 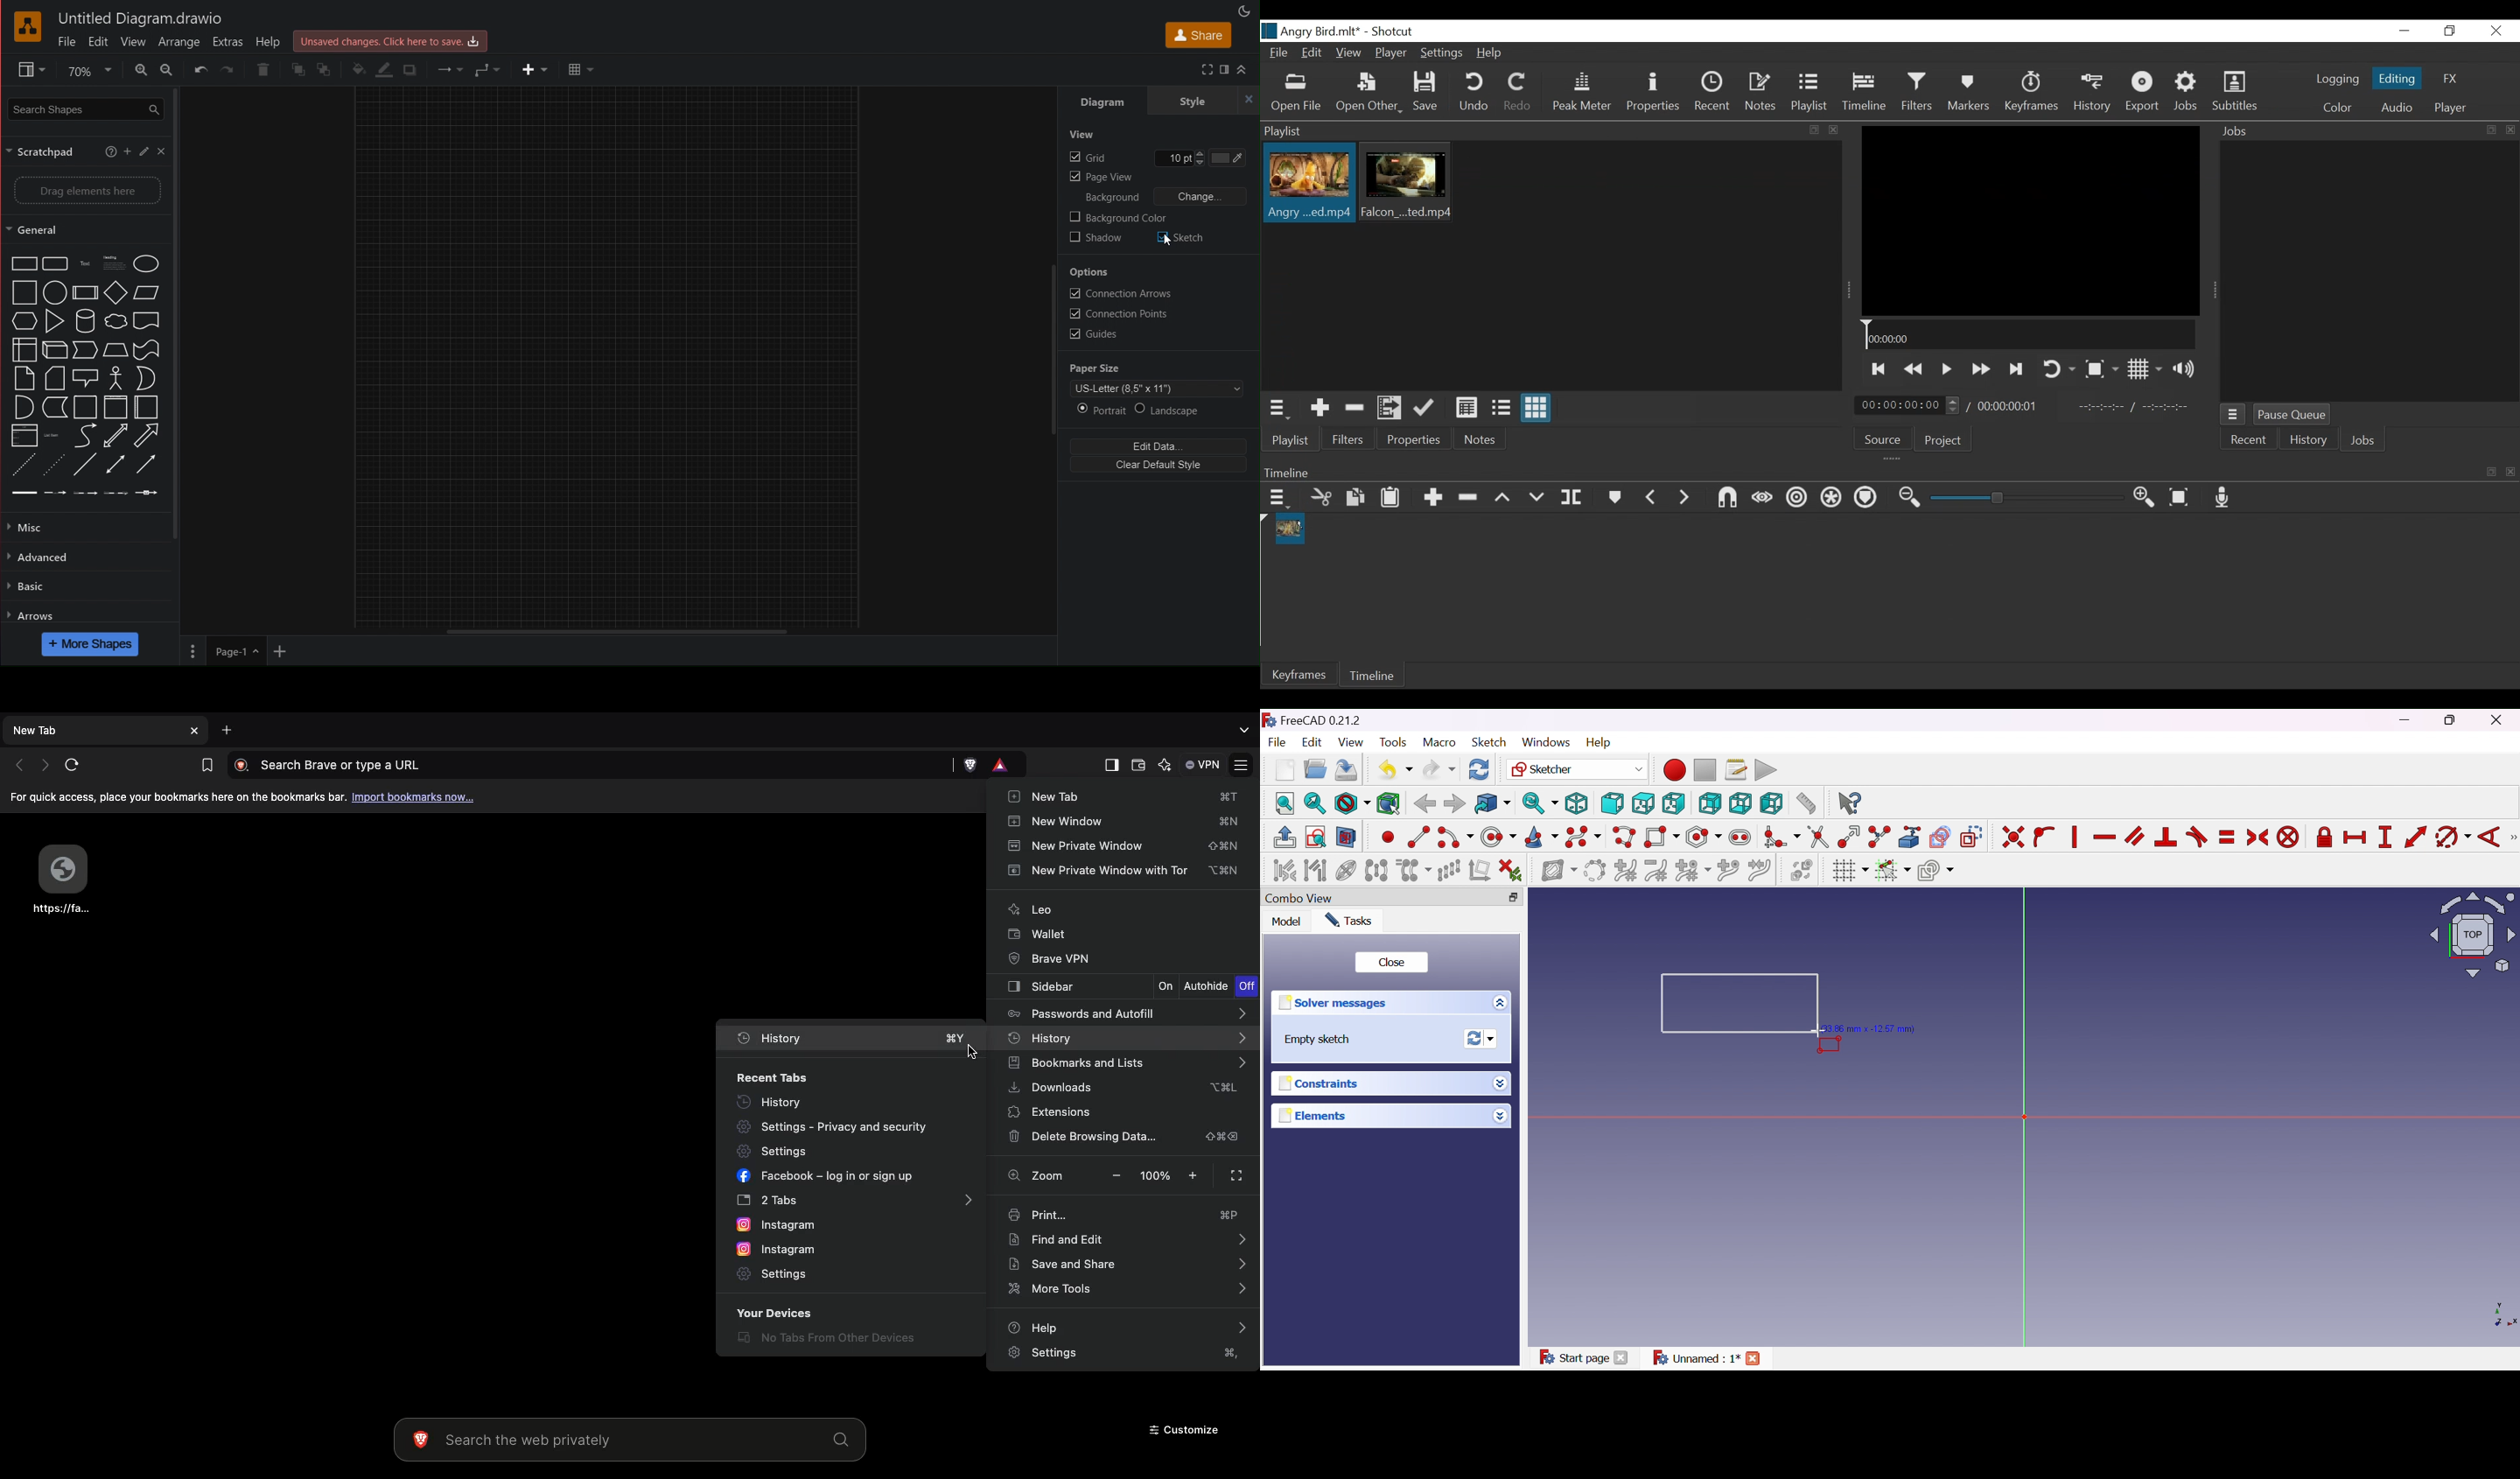 What do you see at coordinates (1943, 440) in the screenshot?
I see `Project` at bounding box center [1943, 440].